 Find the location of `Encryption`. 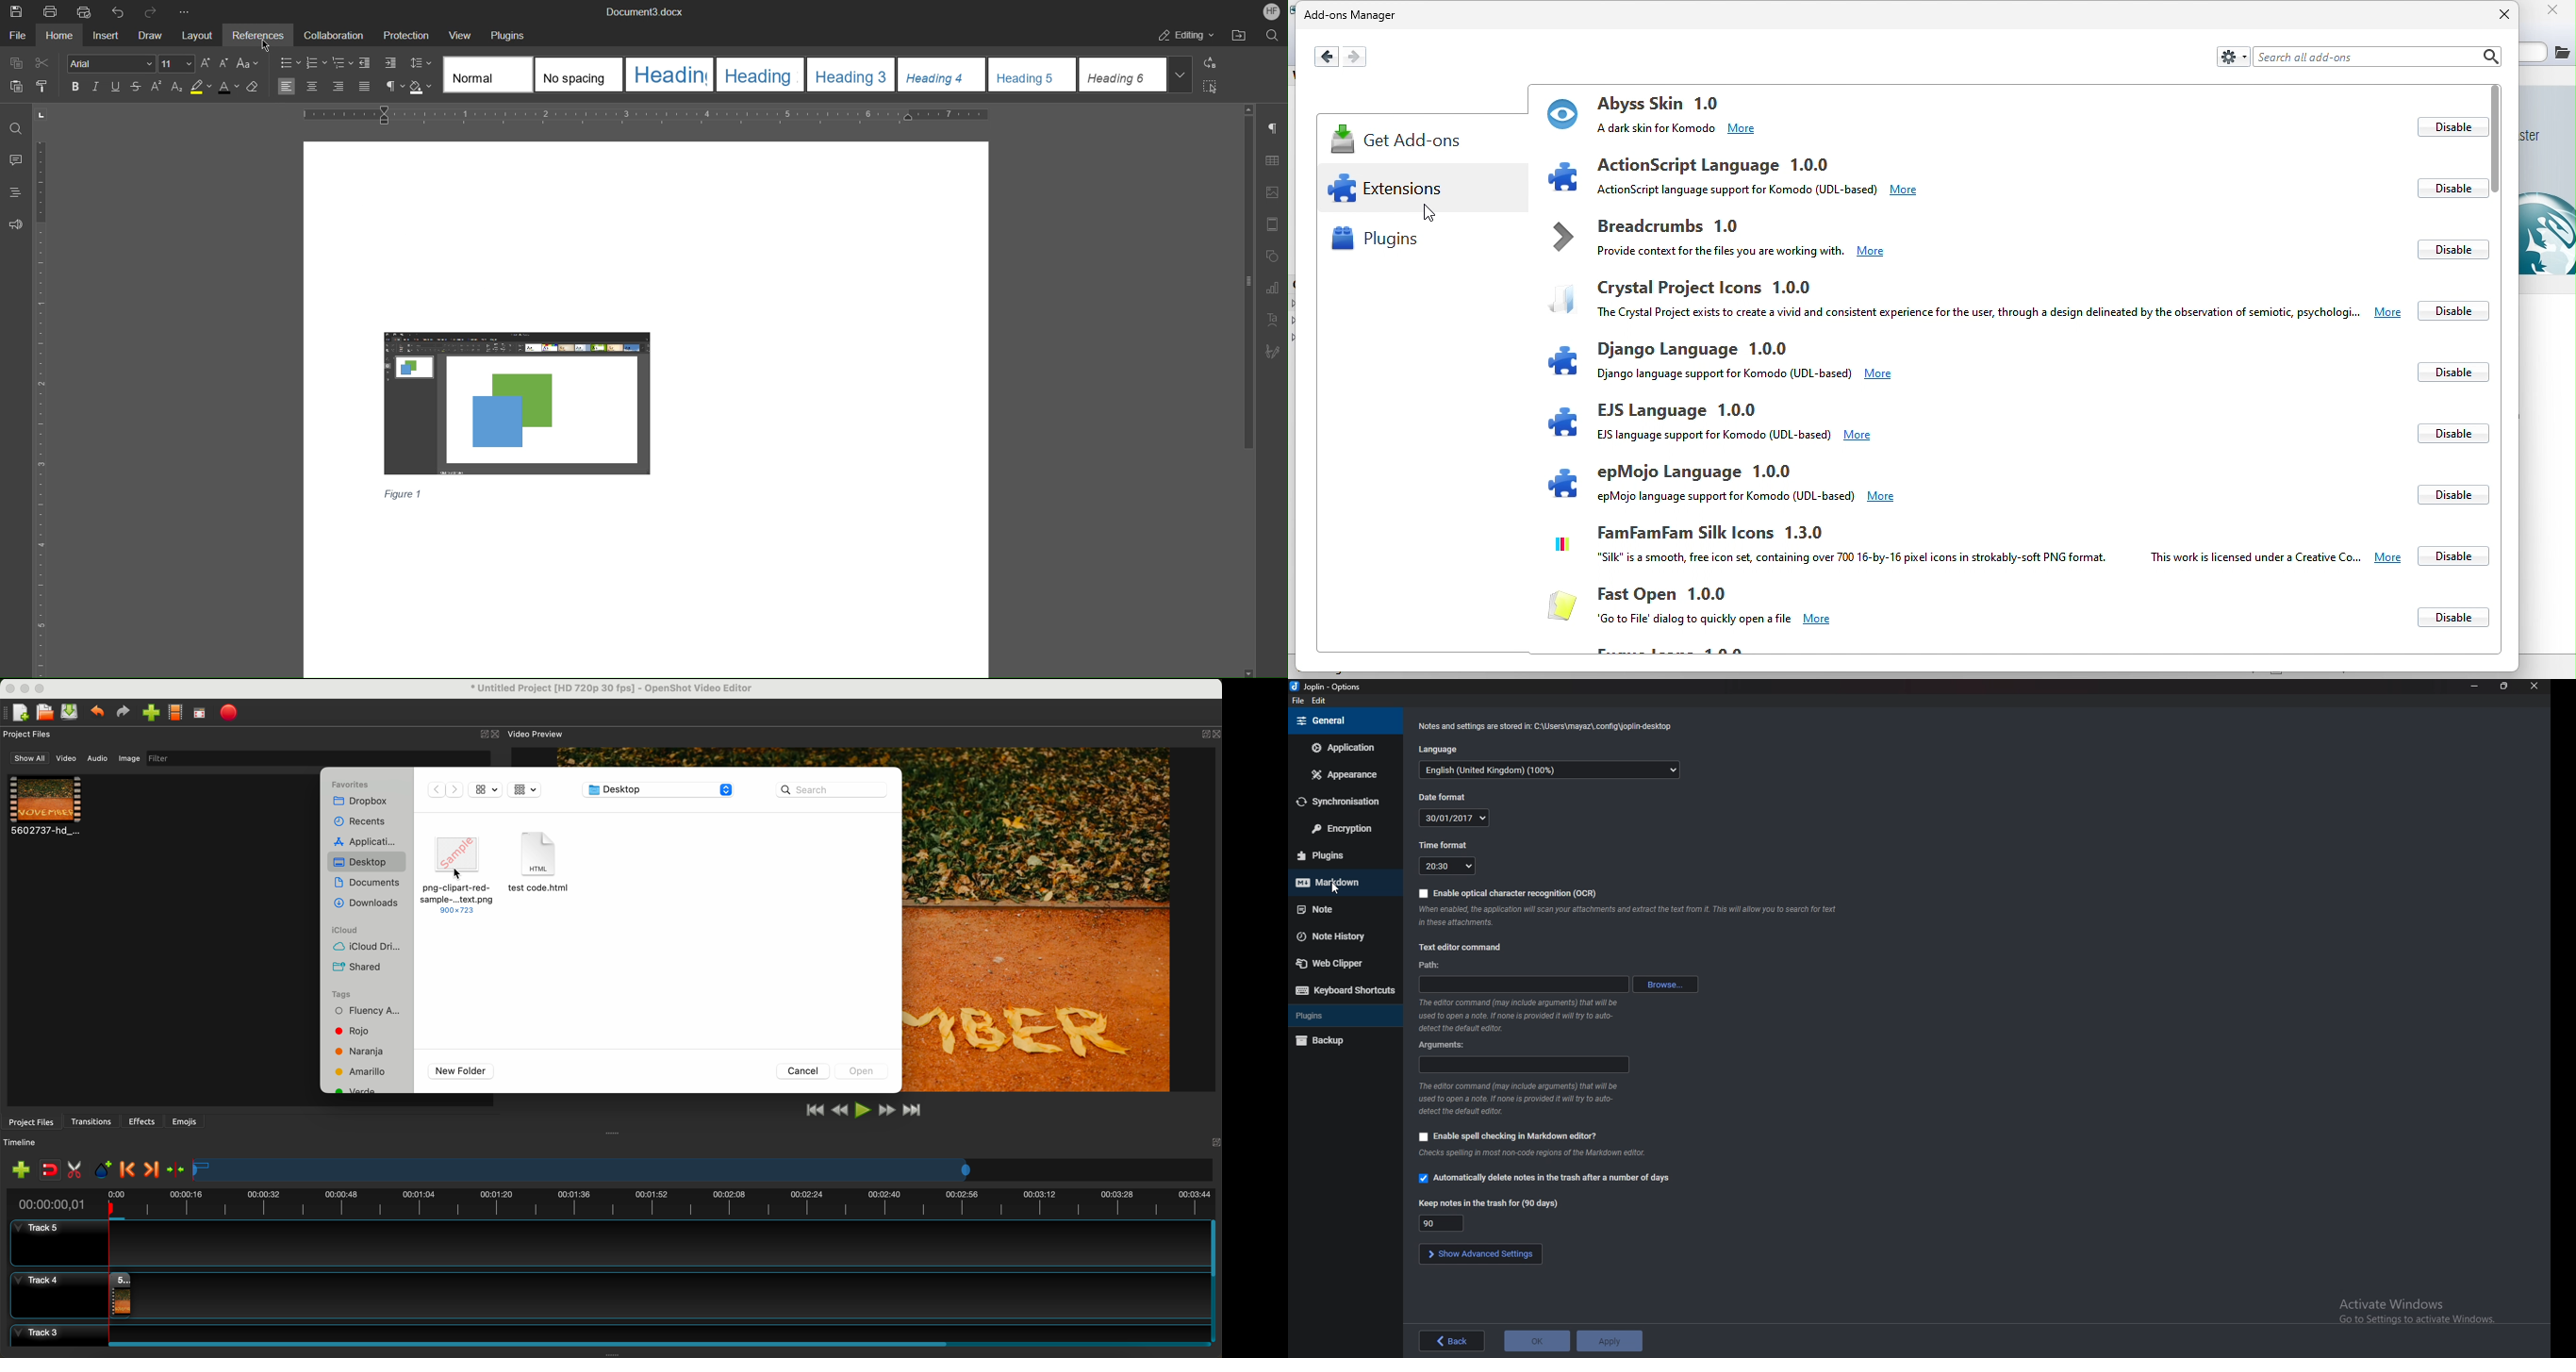

Encryption is located at coordinates (1345, 828).